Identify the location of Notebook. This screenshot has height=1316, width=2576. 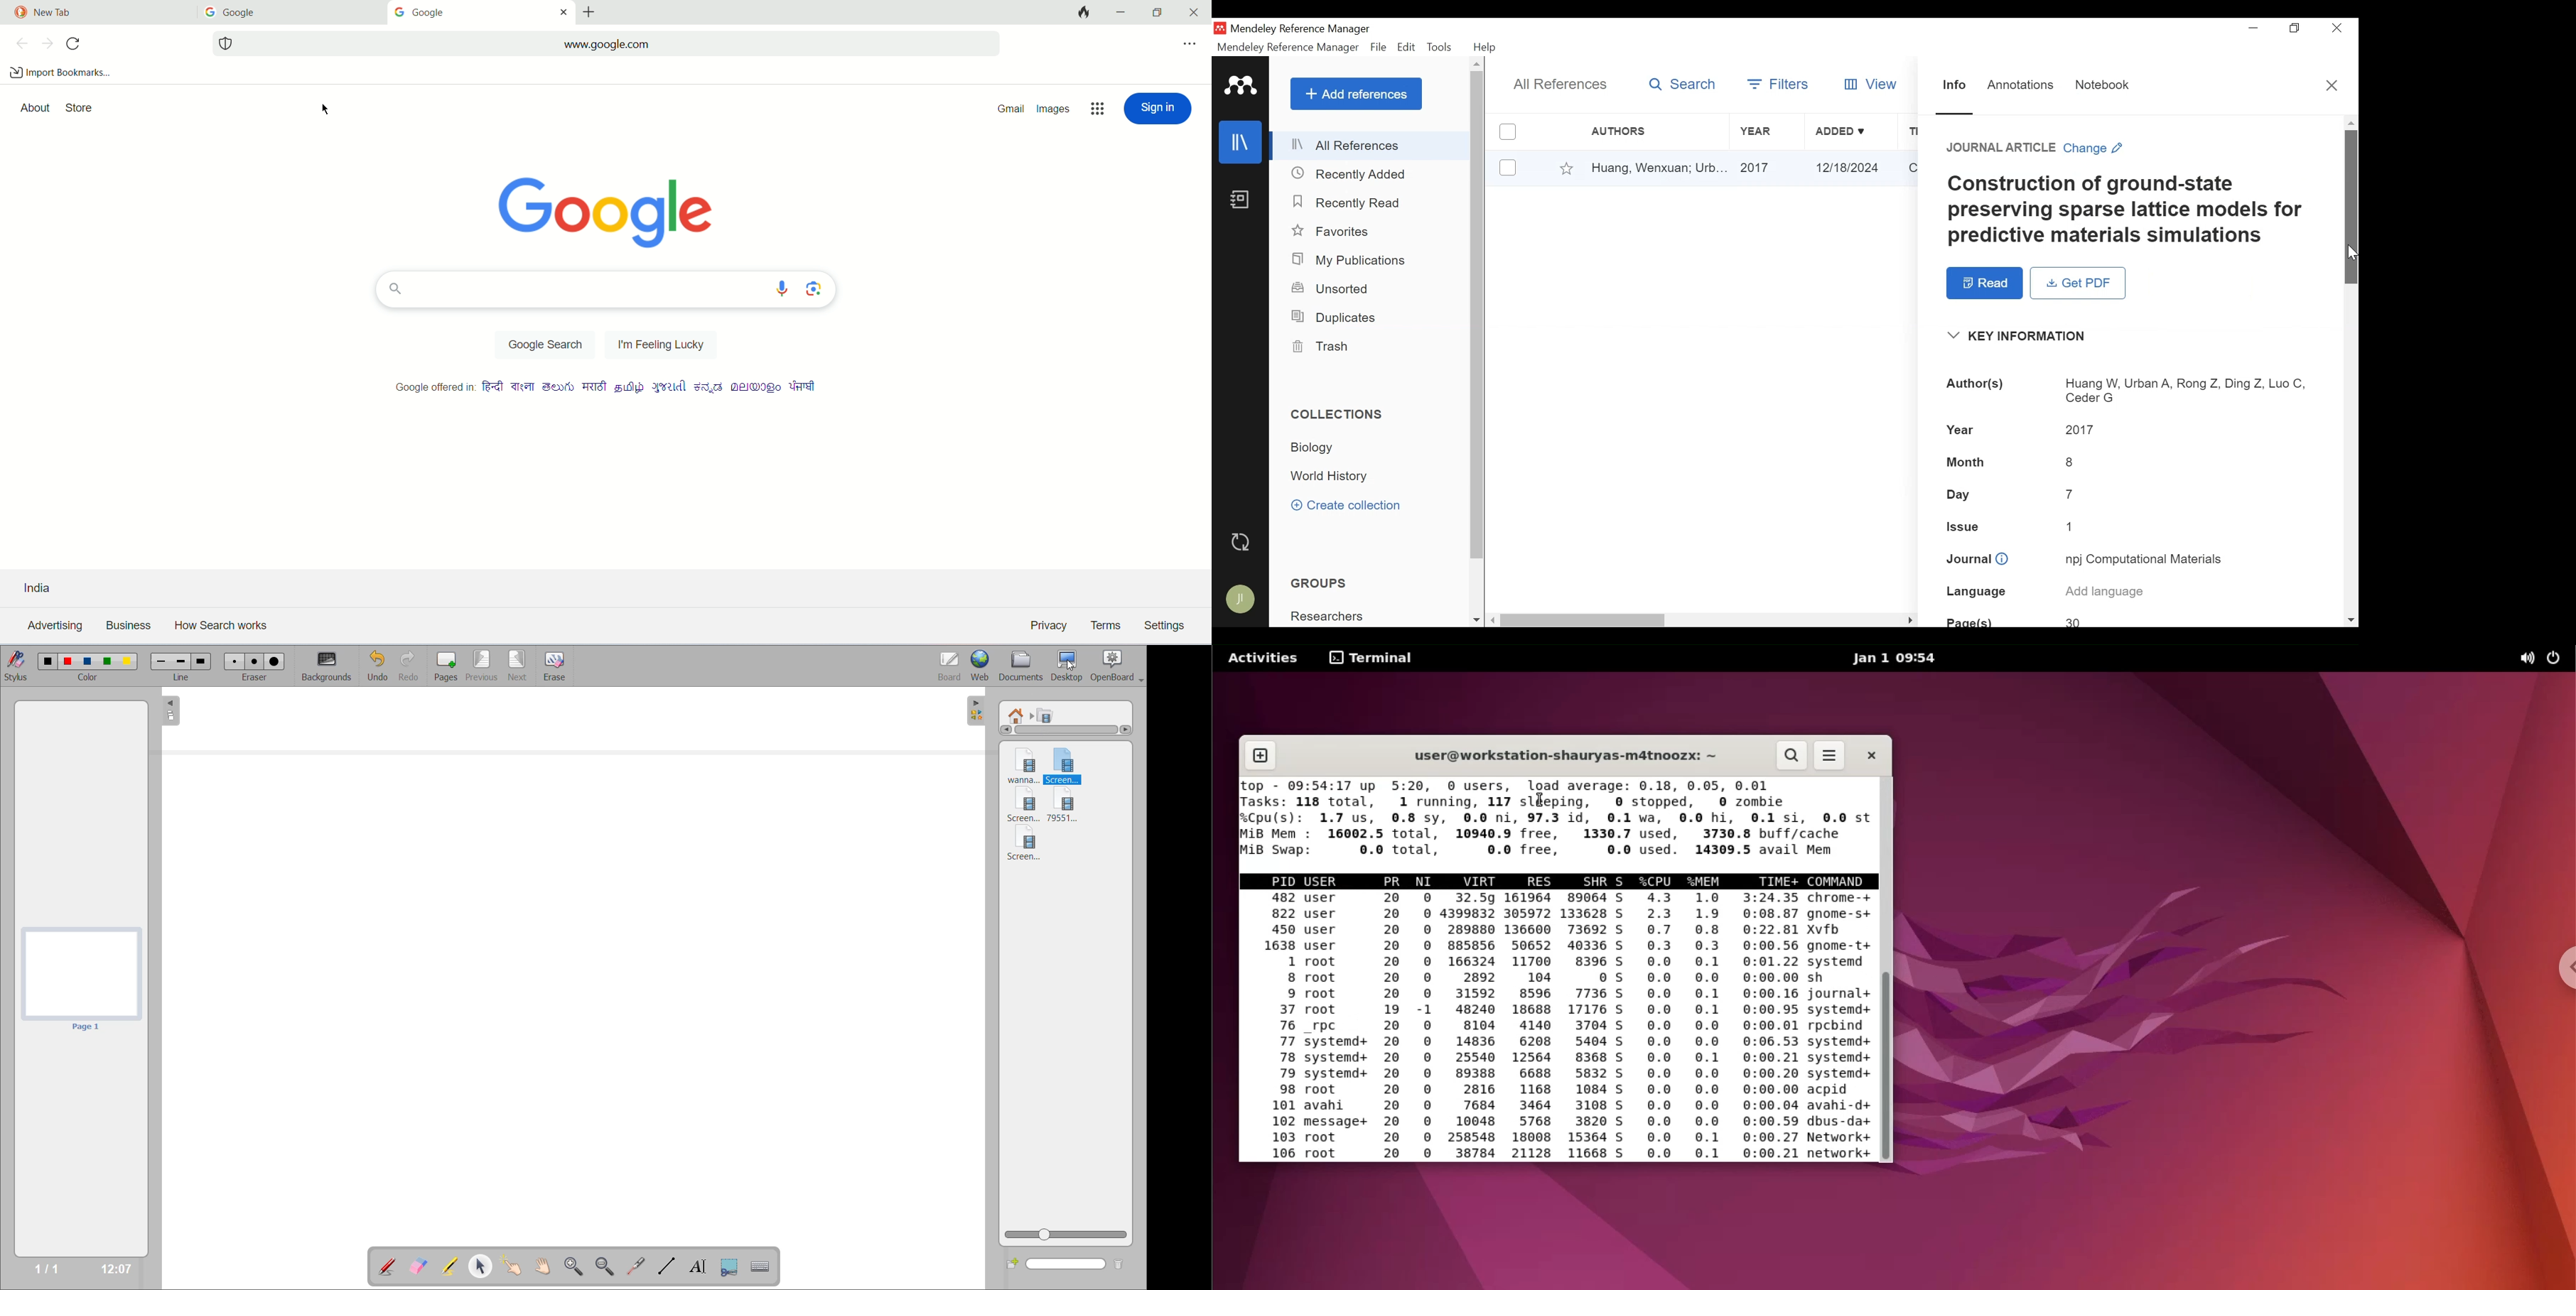
(2102, 85).